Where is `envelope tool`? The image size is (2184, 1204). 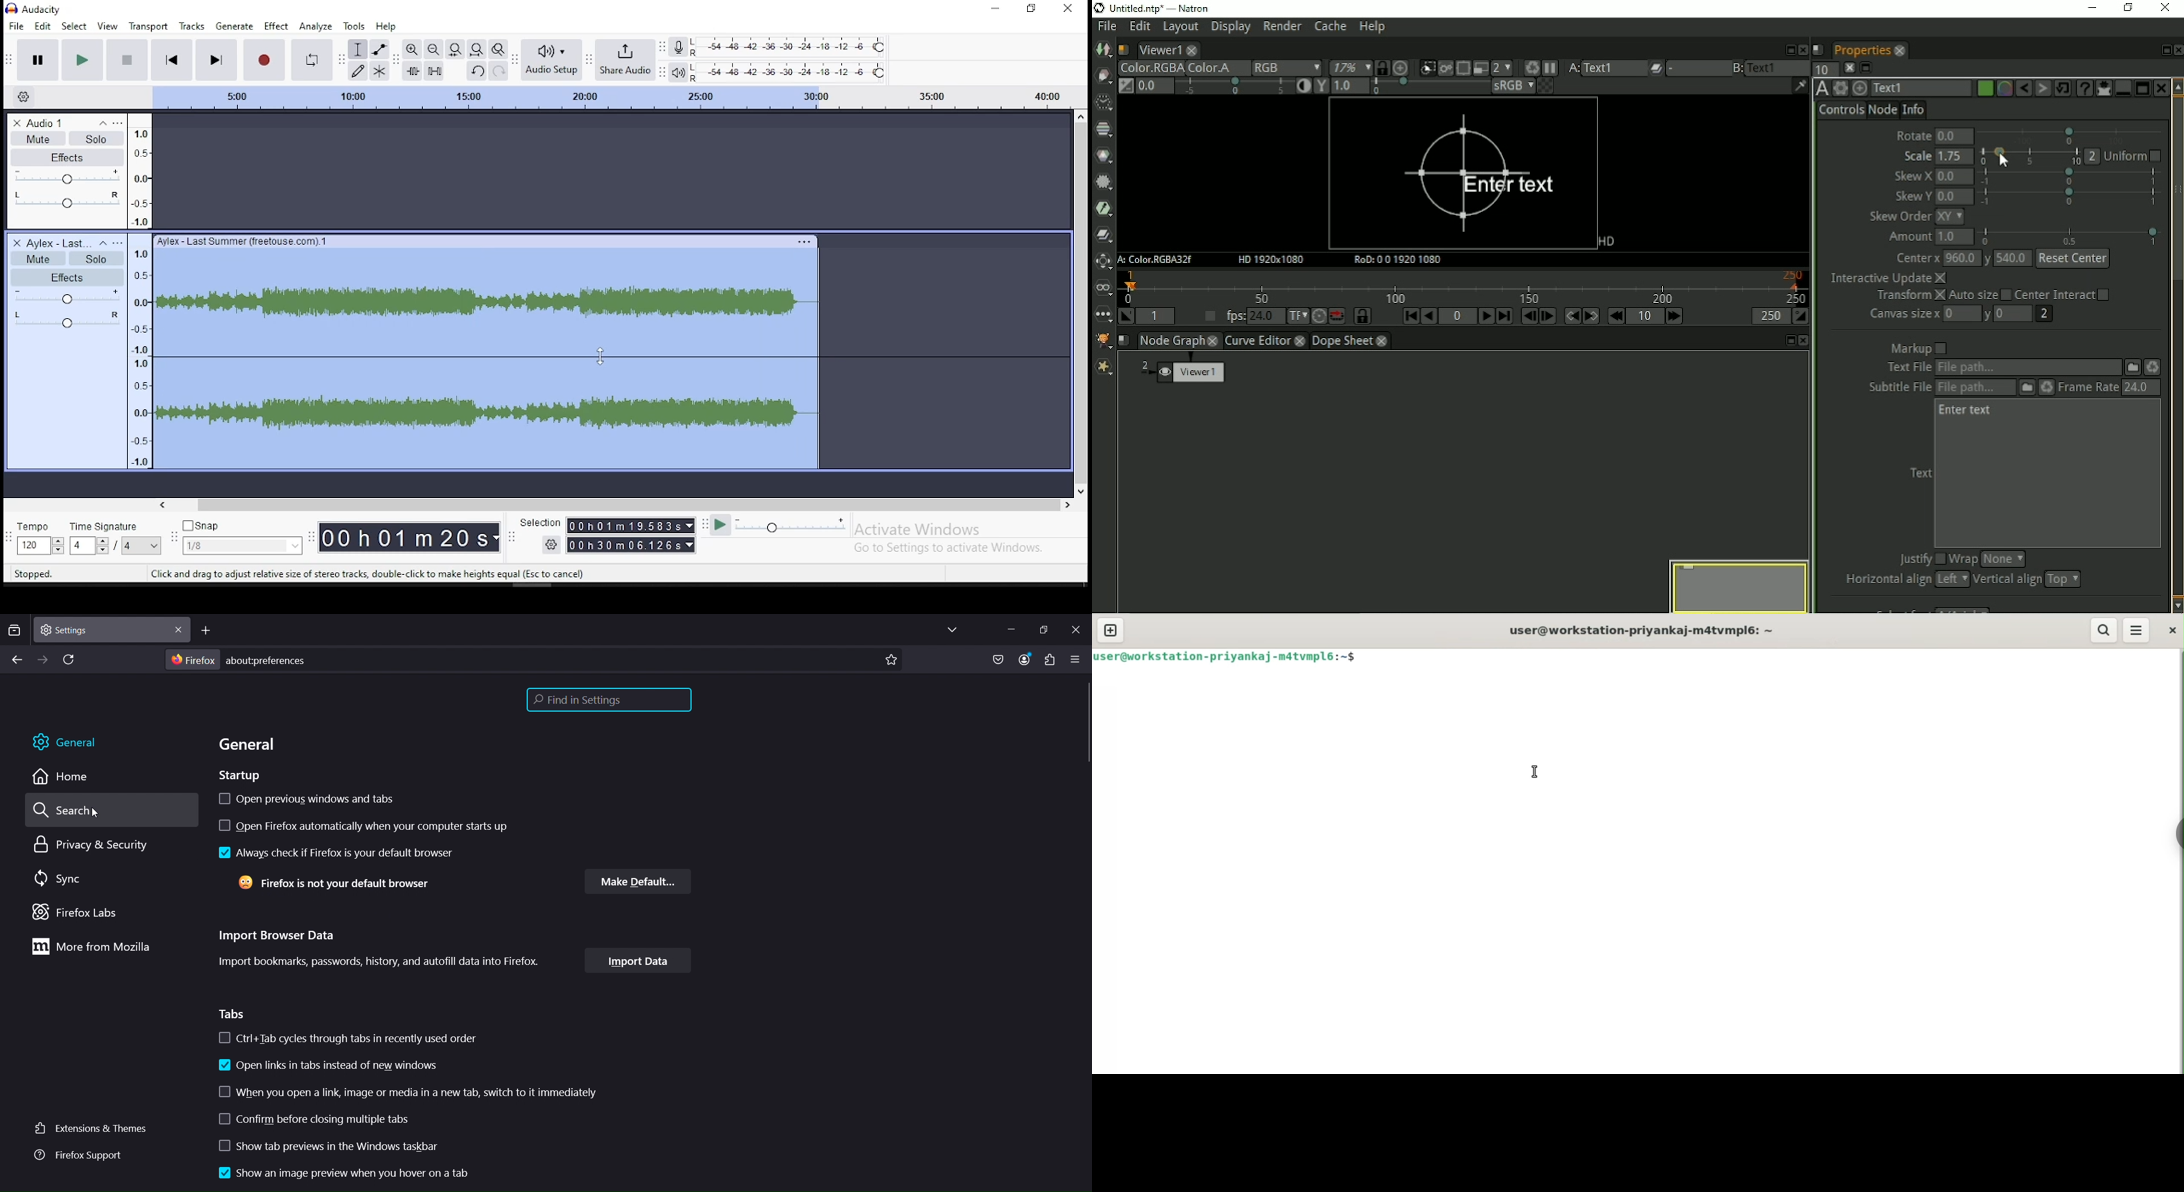
envelope tool is located at coordinates (379, 49).